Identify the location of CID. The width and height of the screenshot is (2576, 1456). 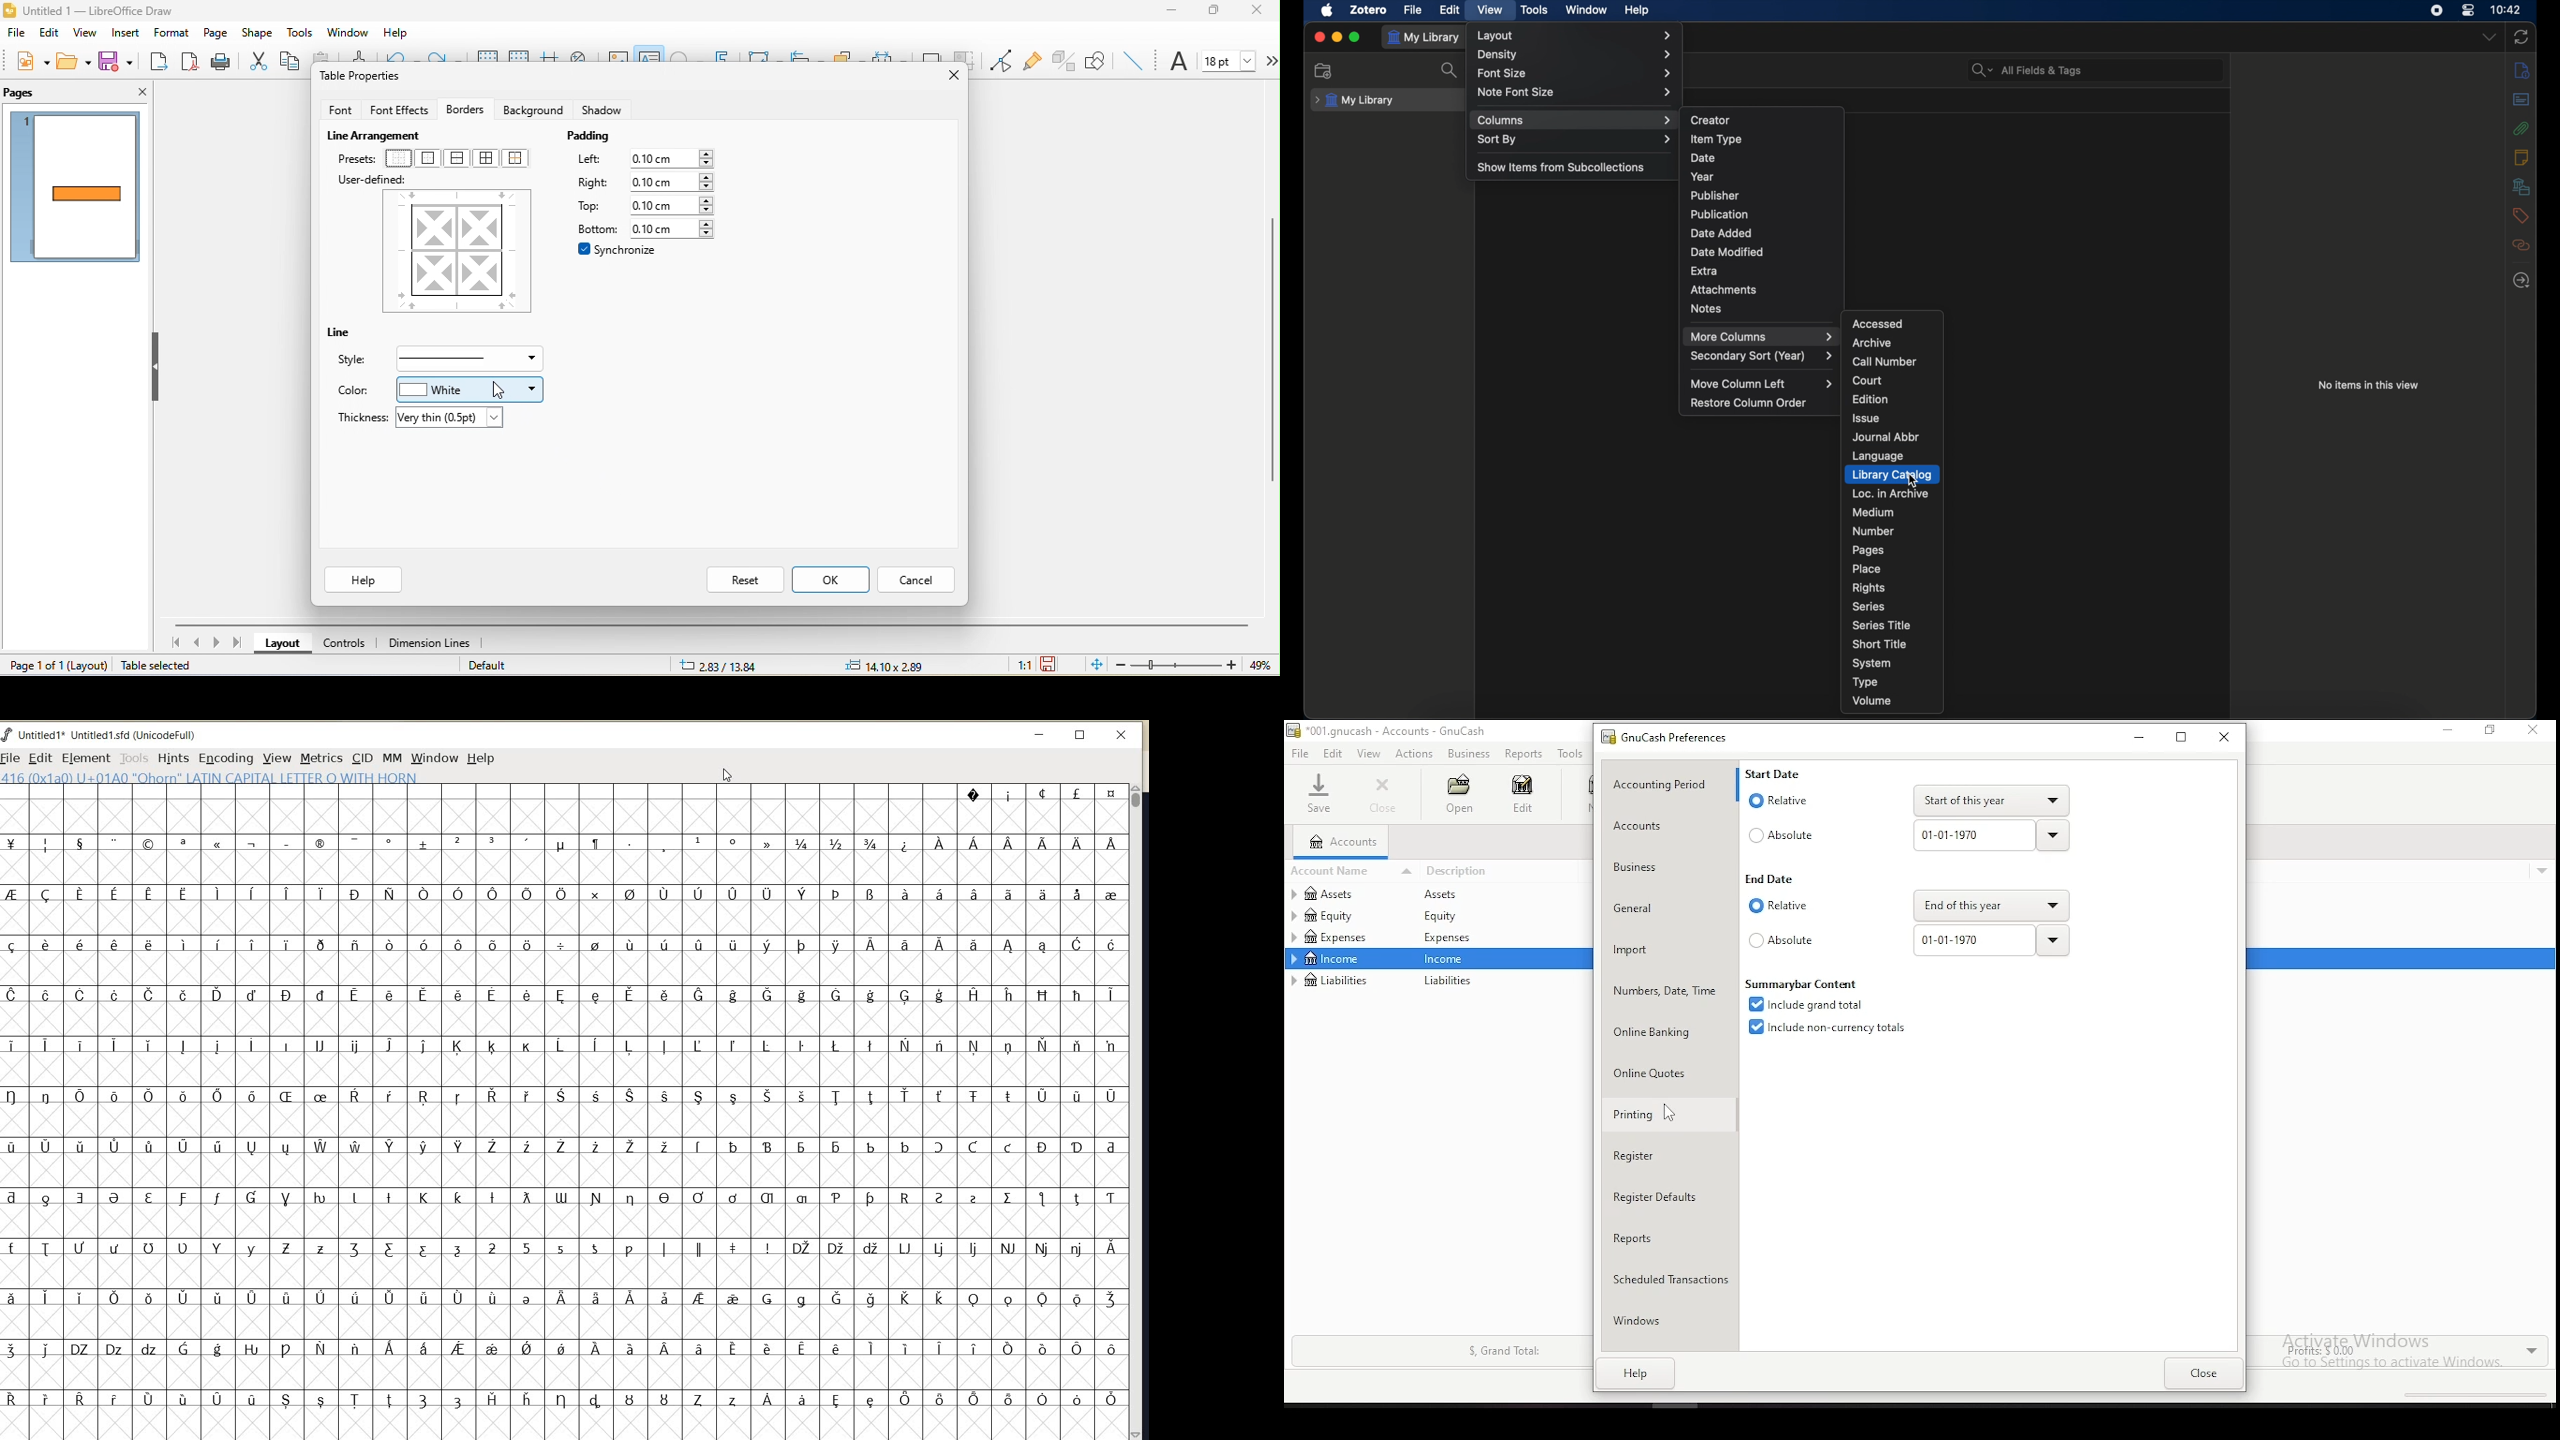
(361, 757).